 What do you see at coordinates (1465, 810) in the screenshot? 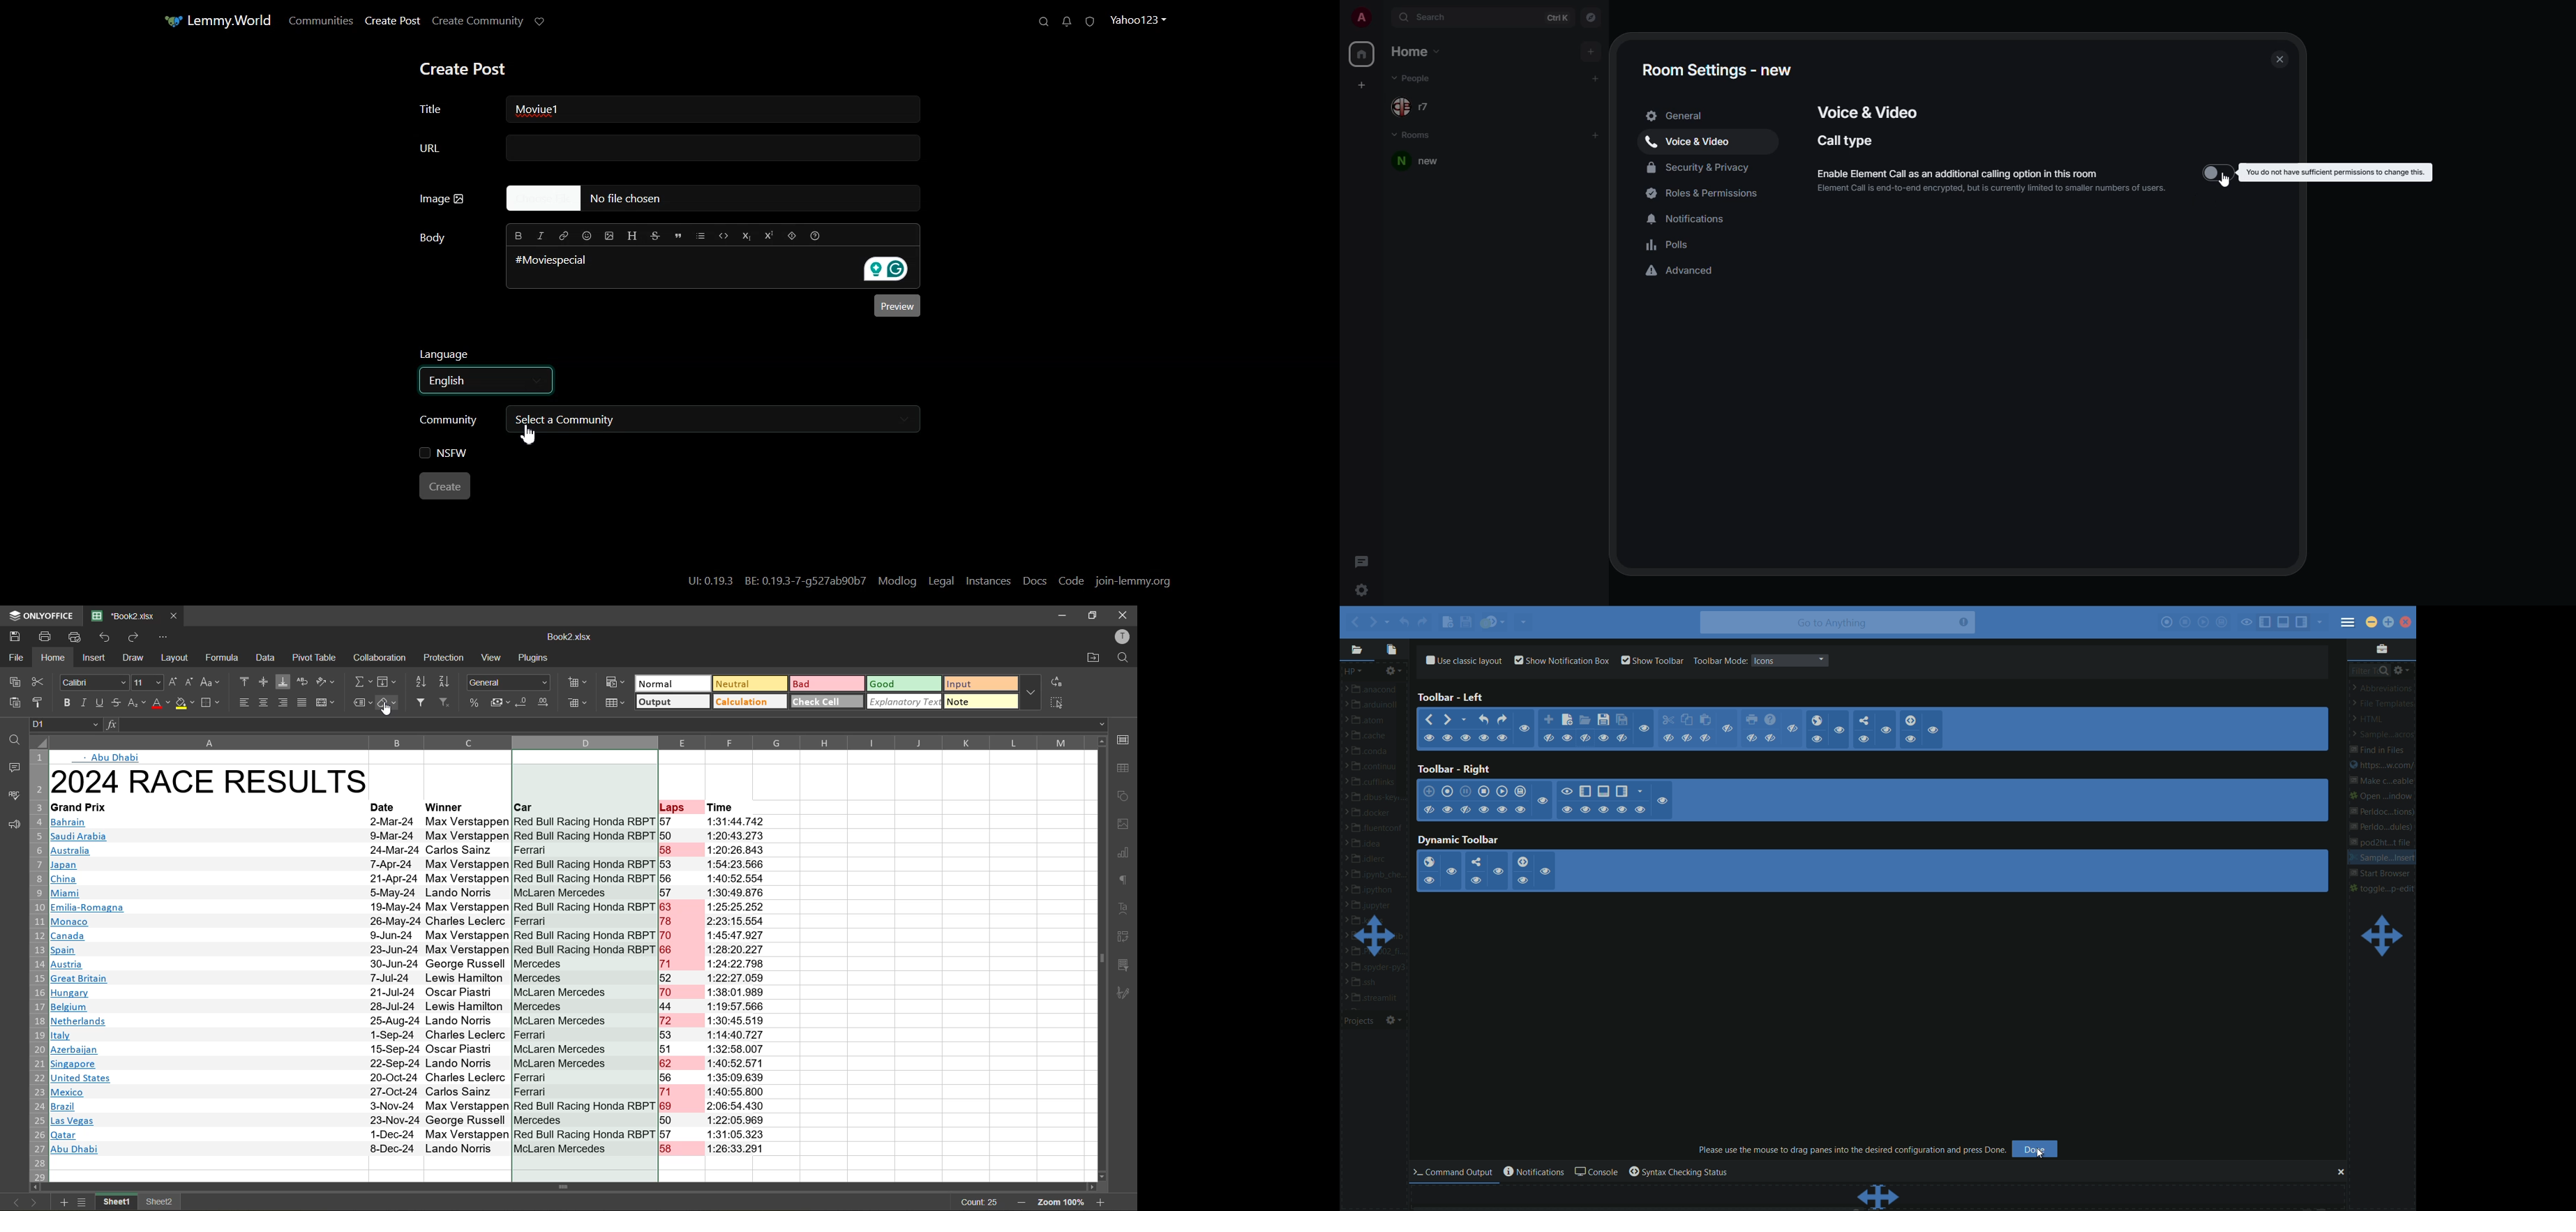
I see `hide/show` at bounding box center [1465, 810].